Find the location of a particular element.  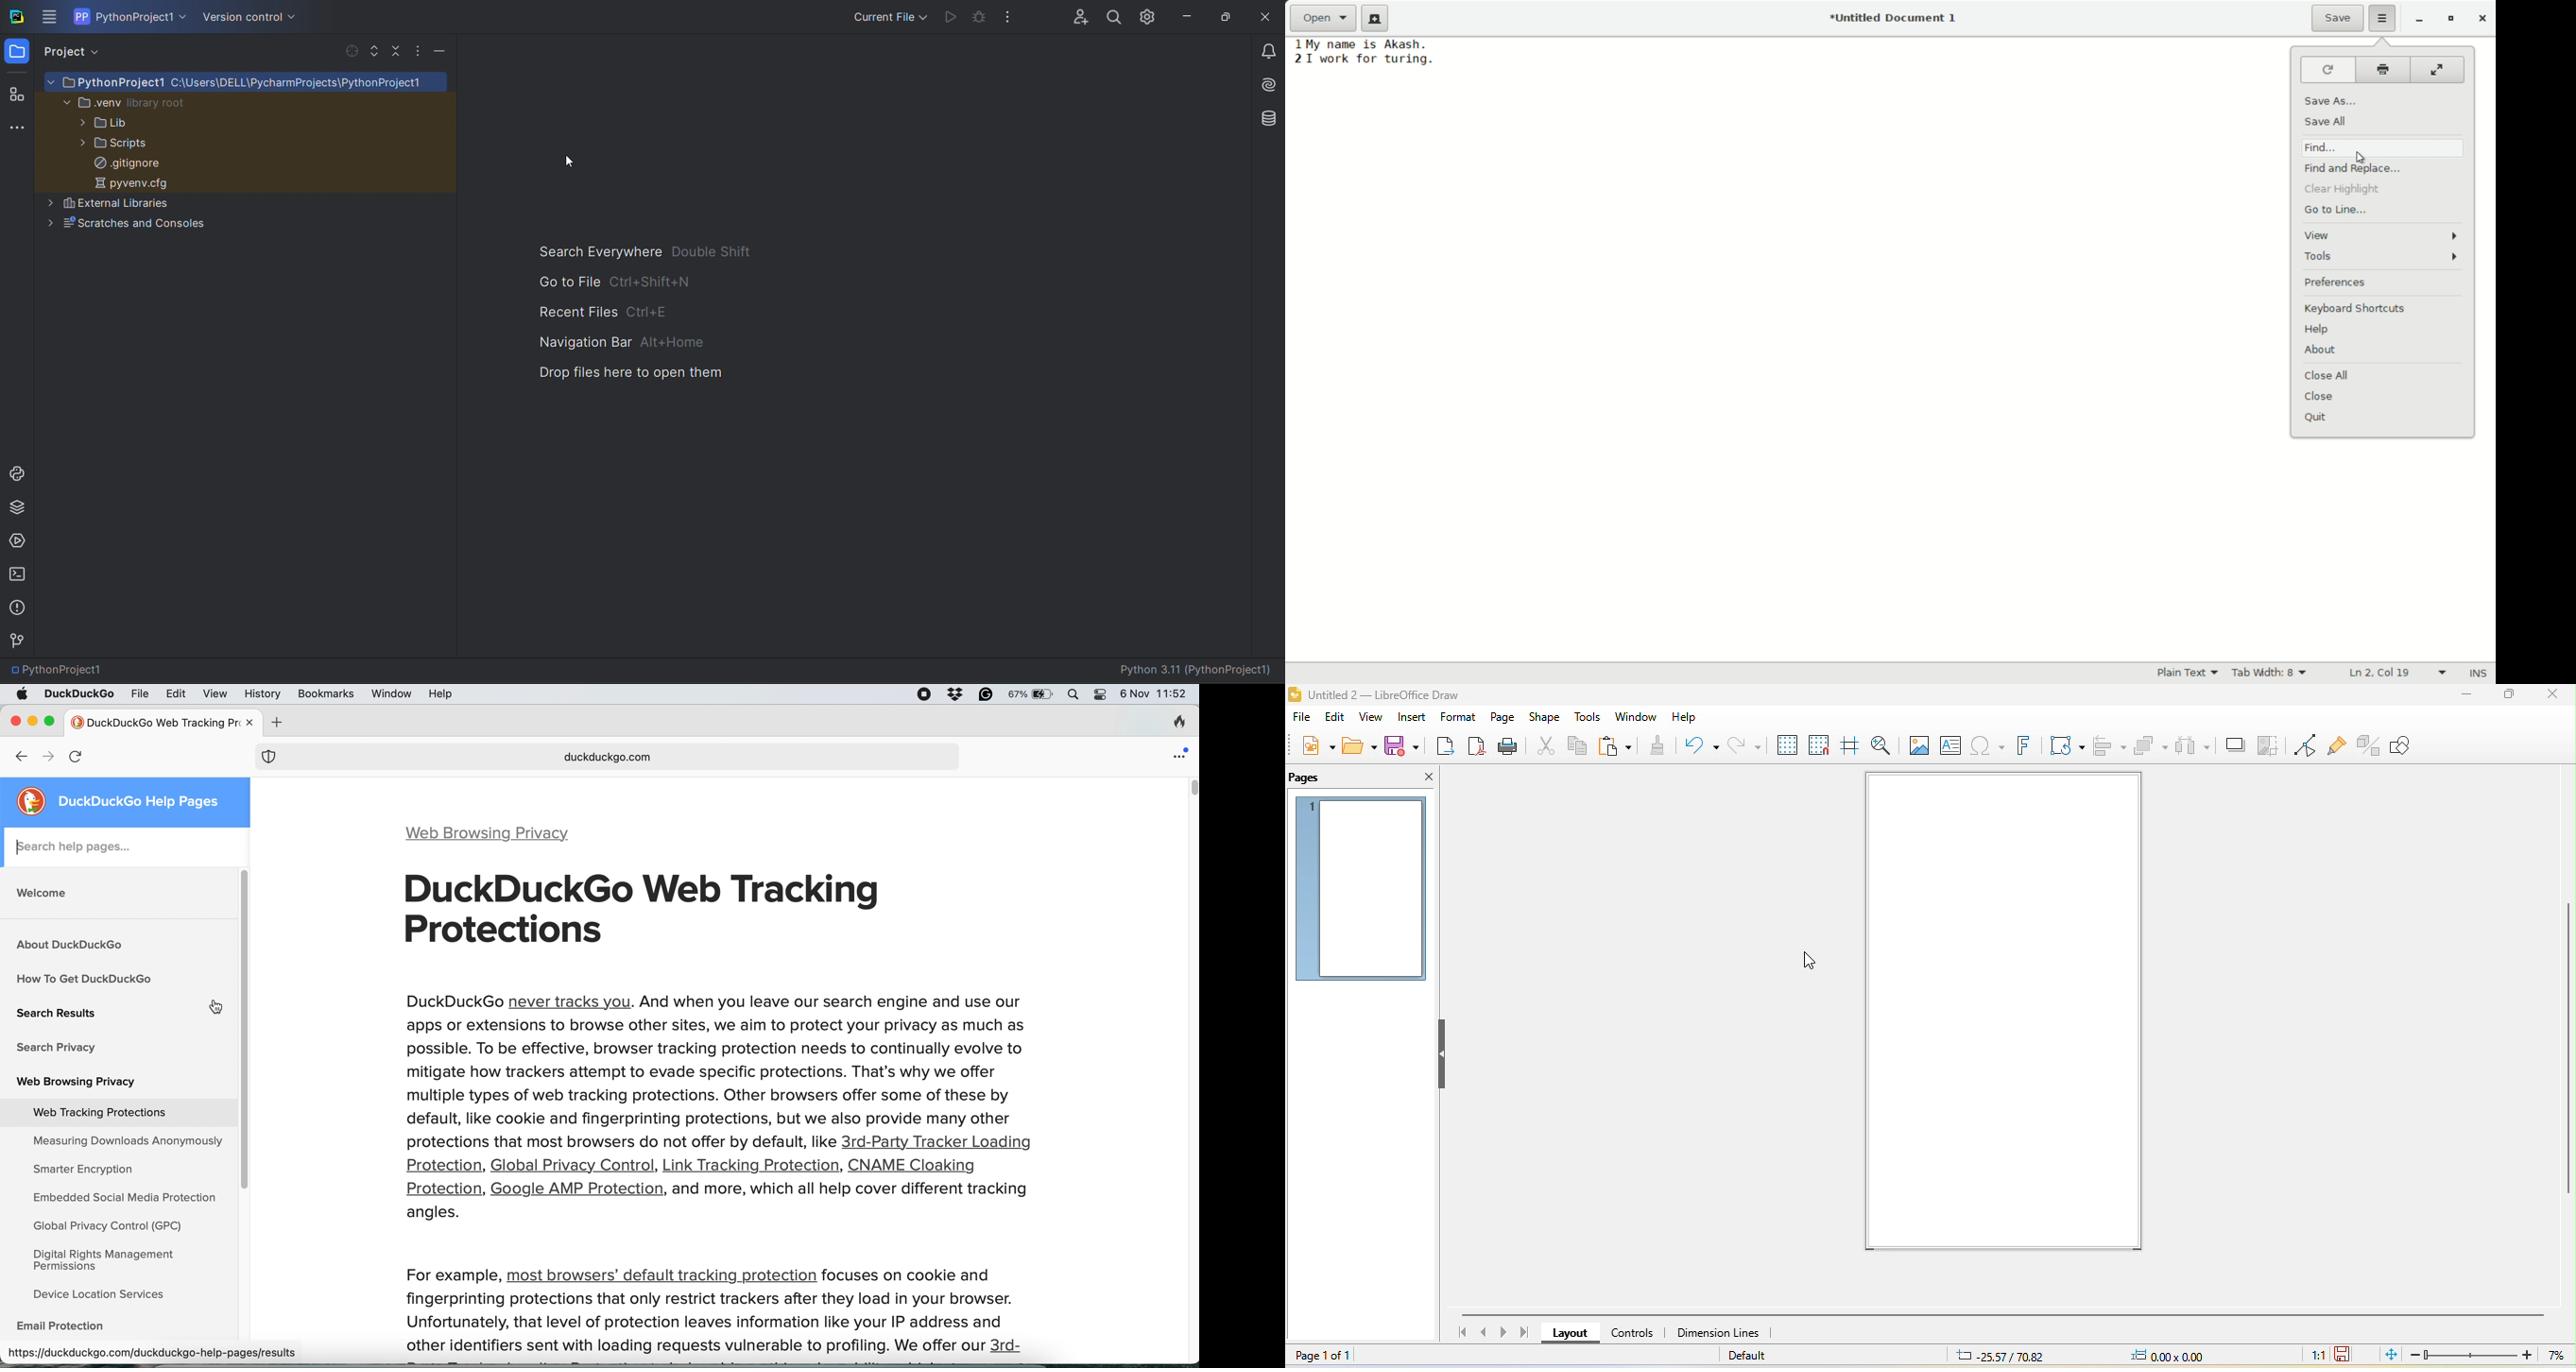

click to save the document is located at coordinates (2344, 1353).